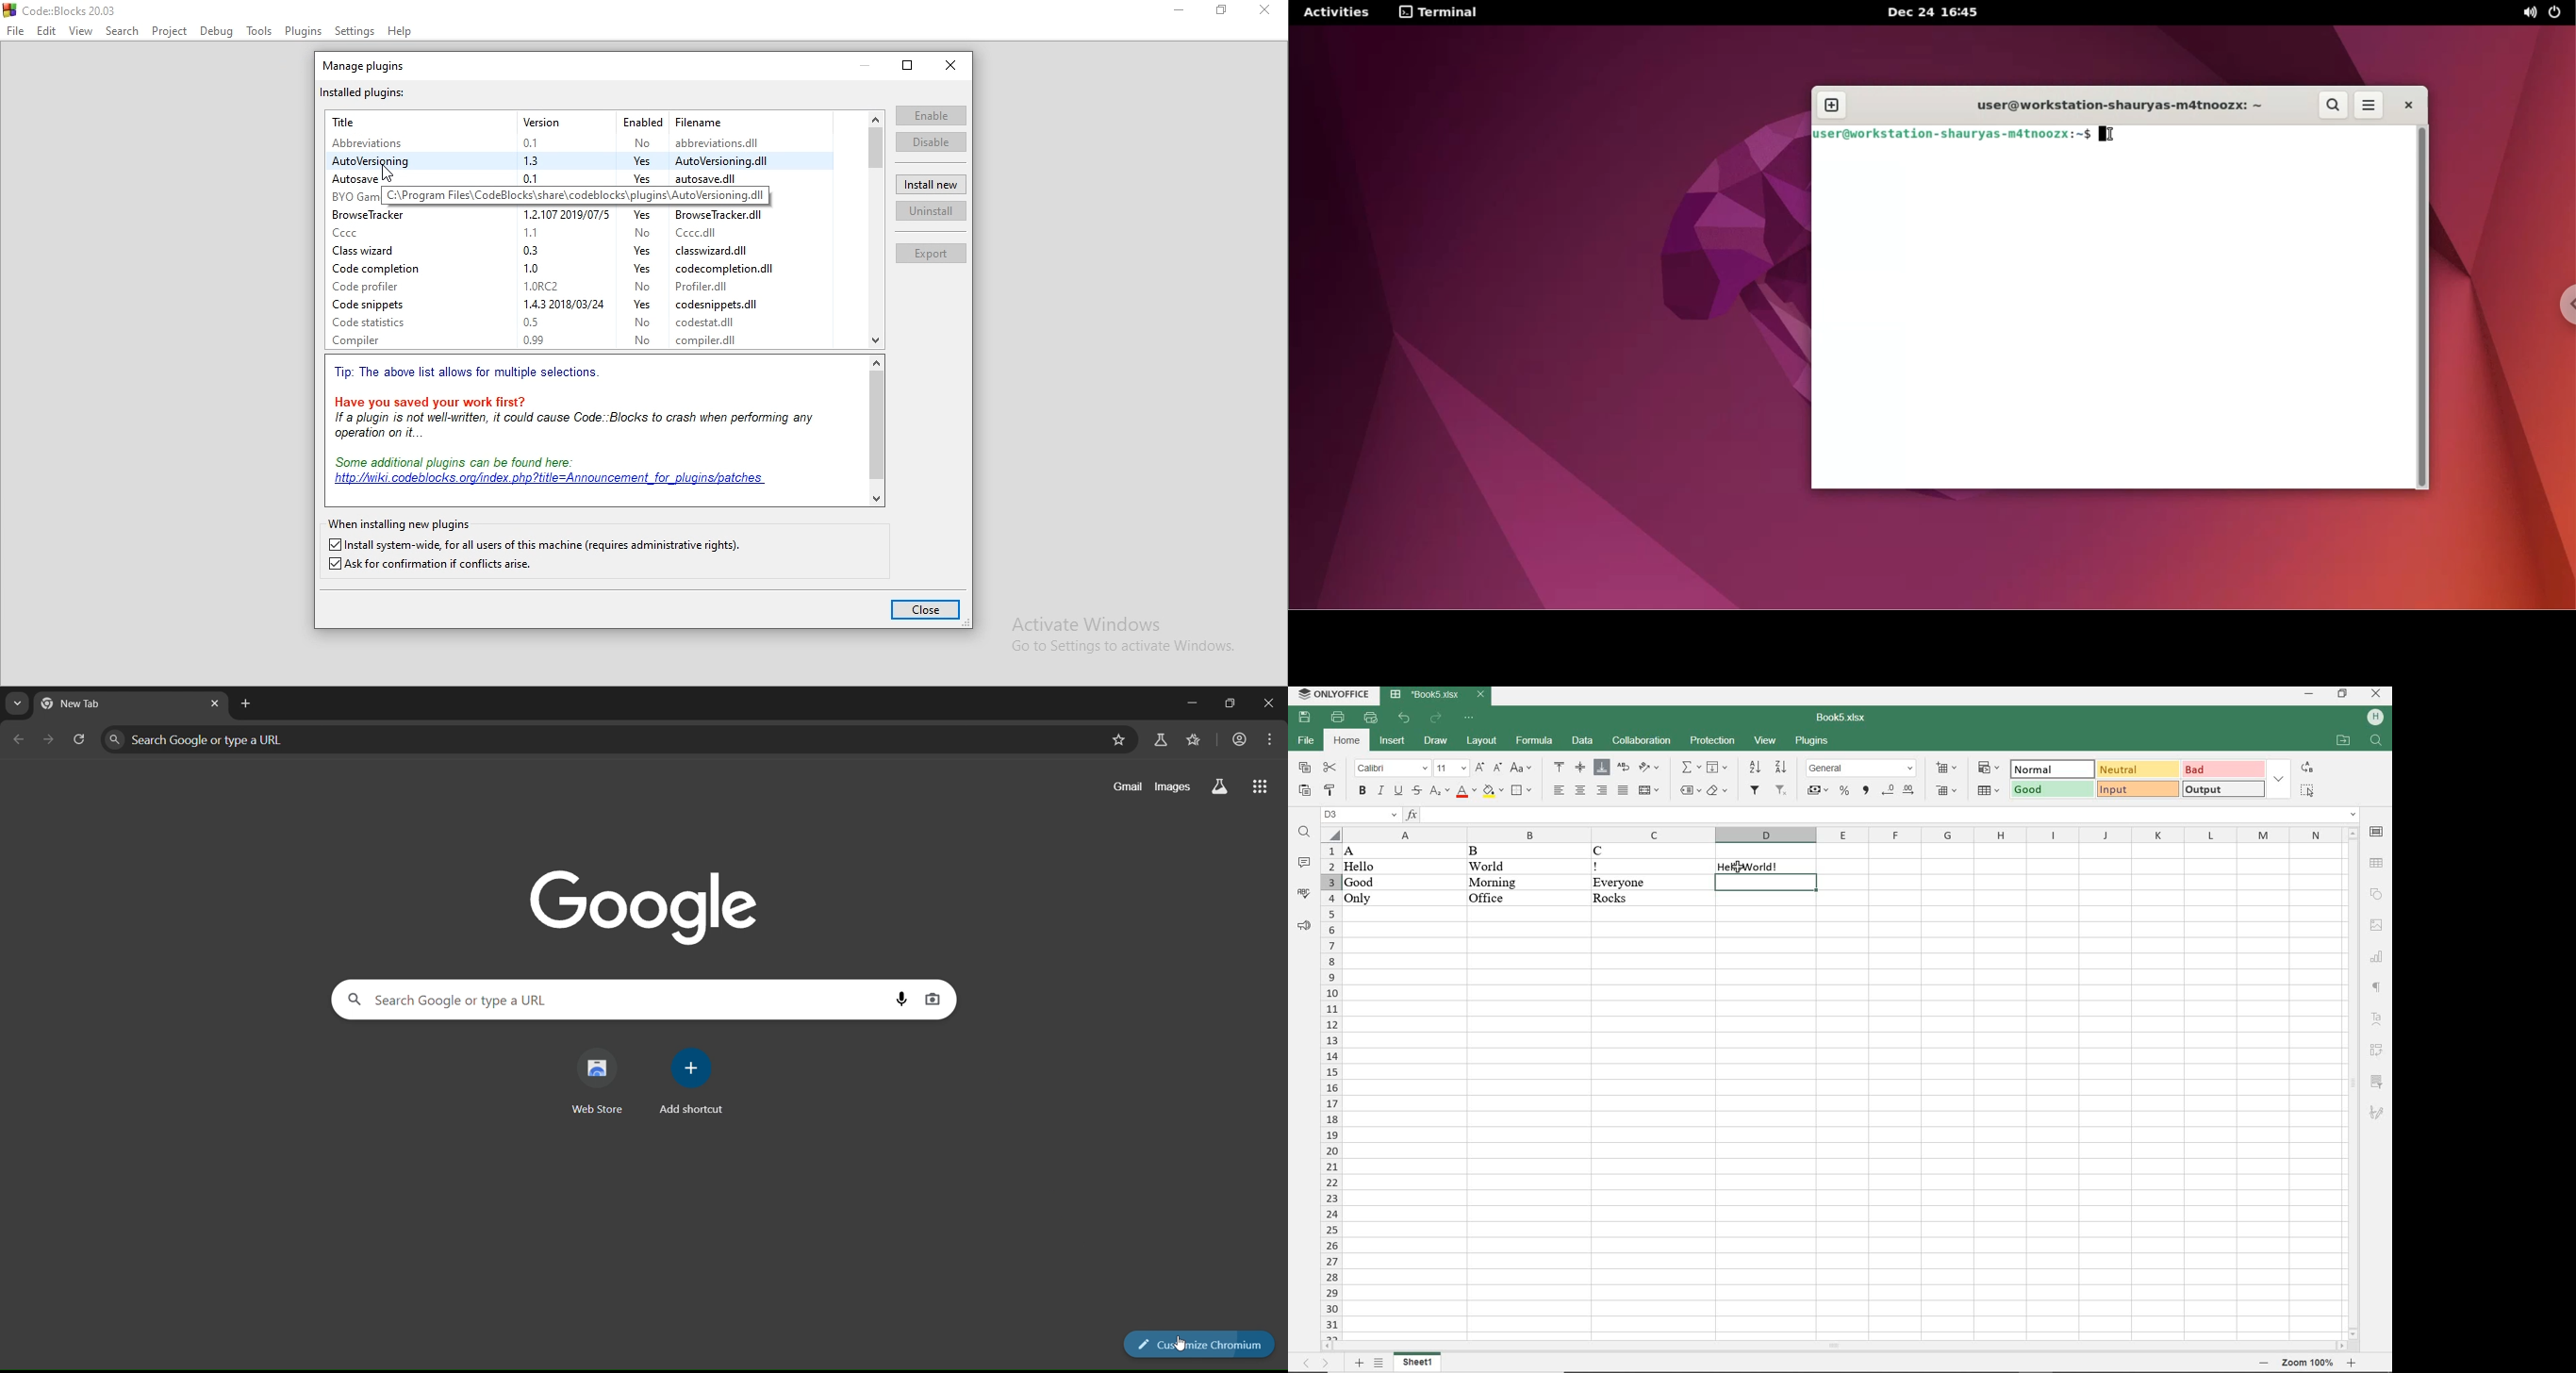  I want to click on minimize, so click(866, 65).